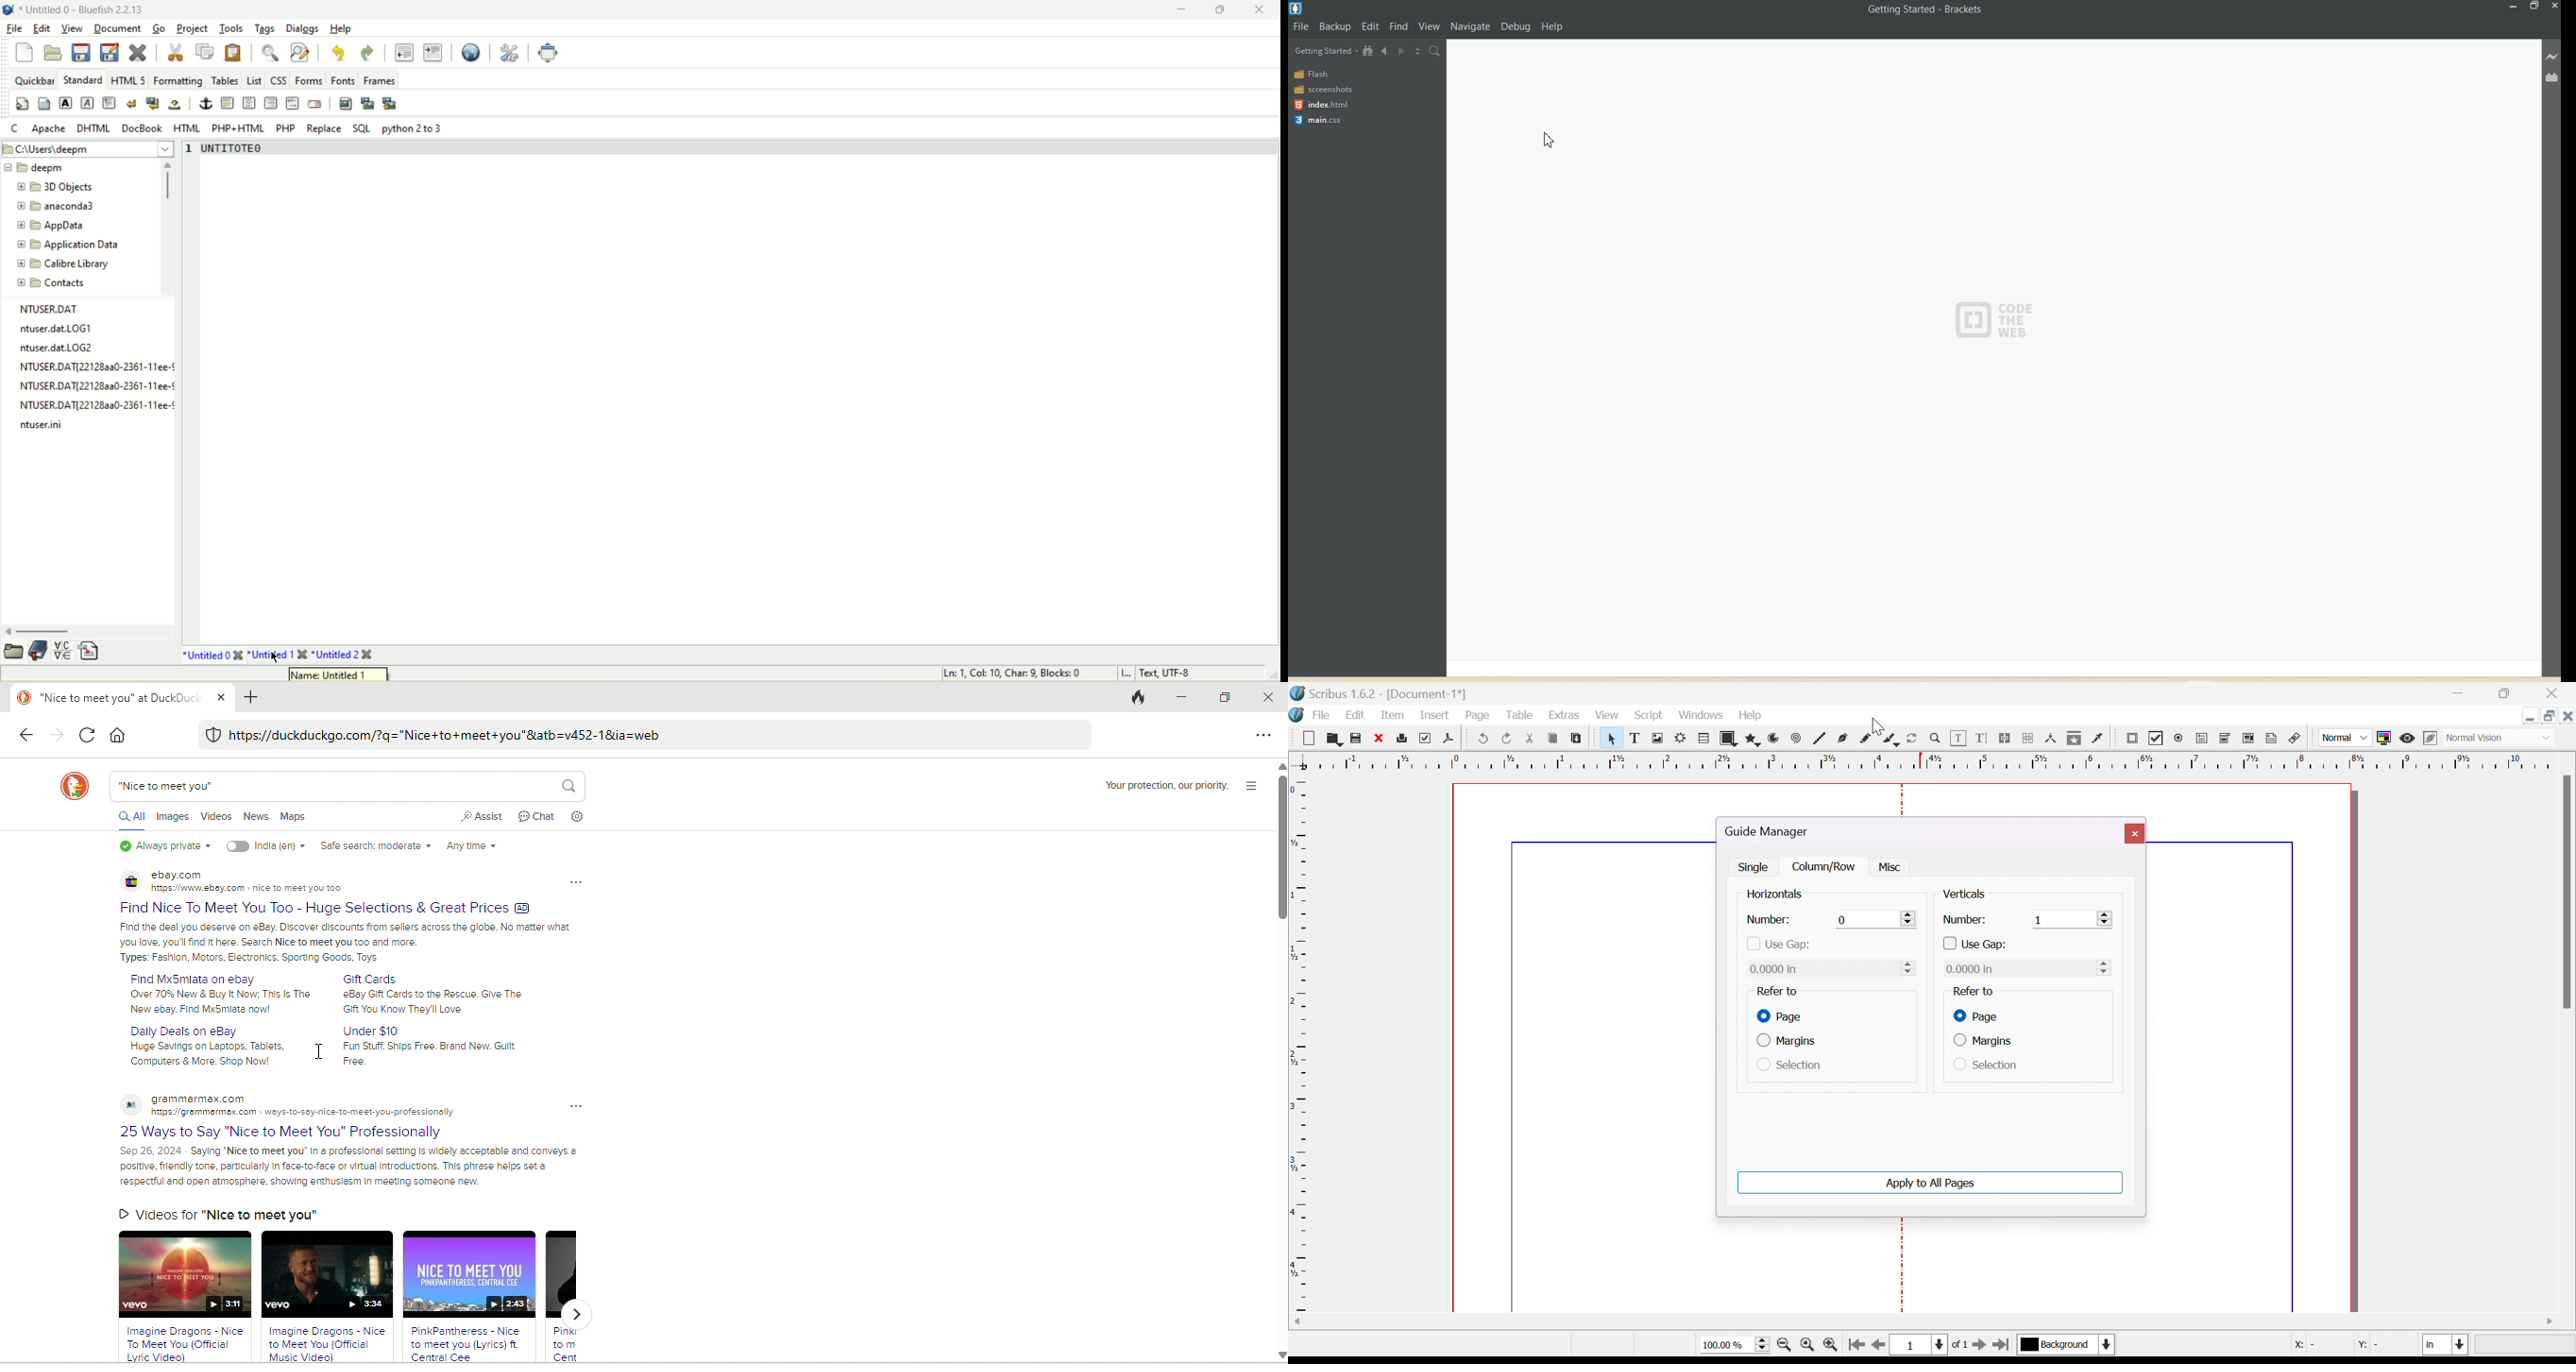 This screenshot has width=2576, height=1372. What do you see at coordinates (130, 1106) in the screenshot?
I see `Pictures` at bounding box center [130, 1106].